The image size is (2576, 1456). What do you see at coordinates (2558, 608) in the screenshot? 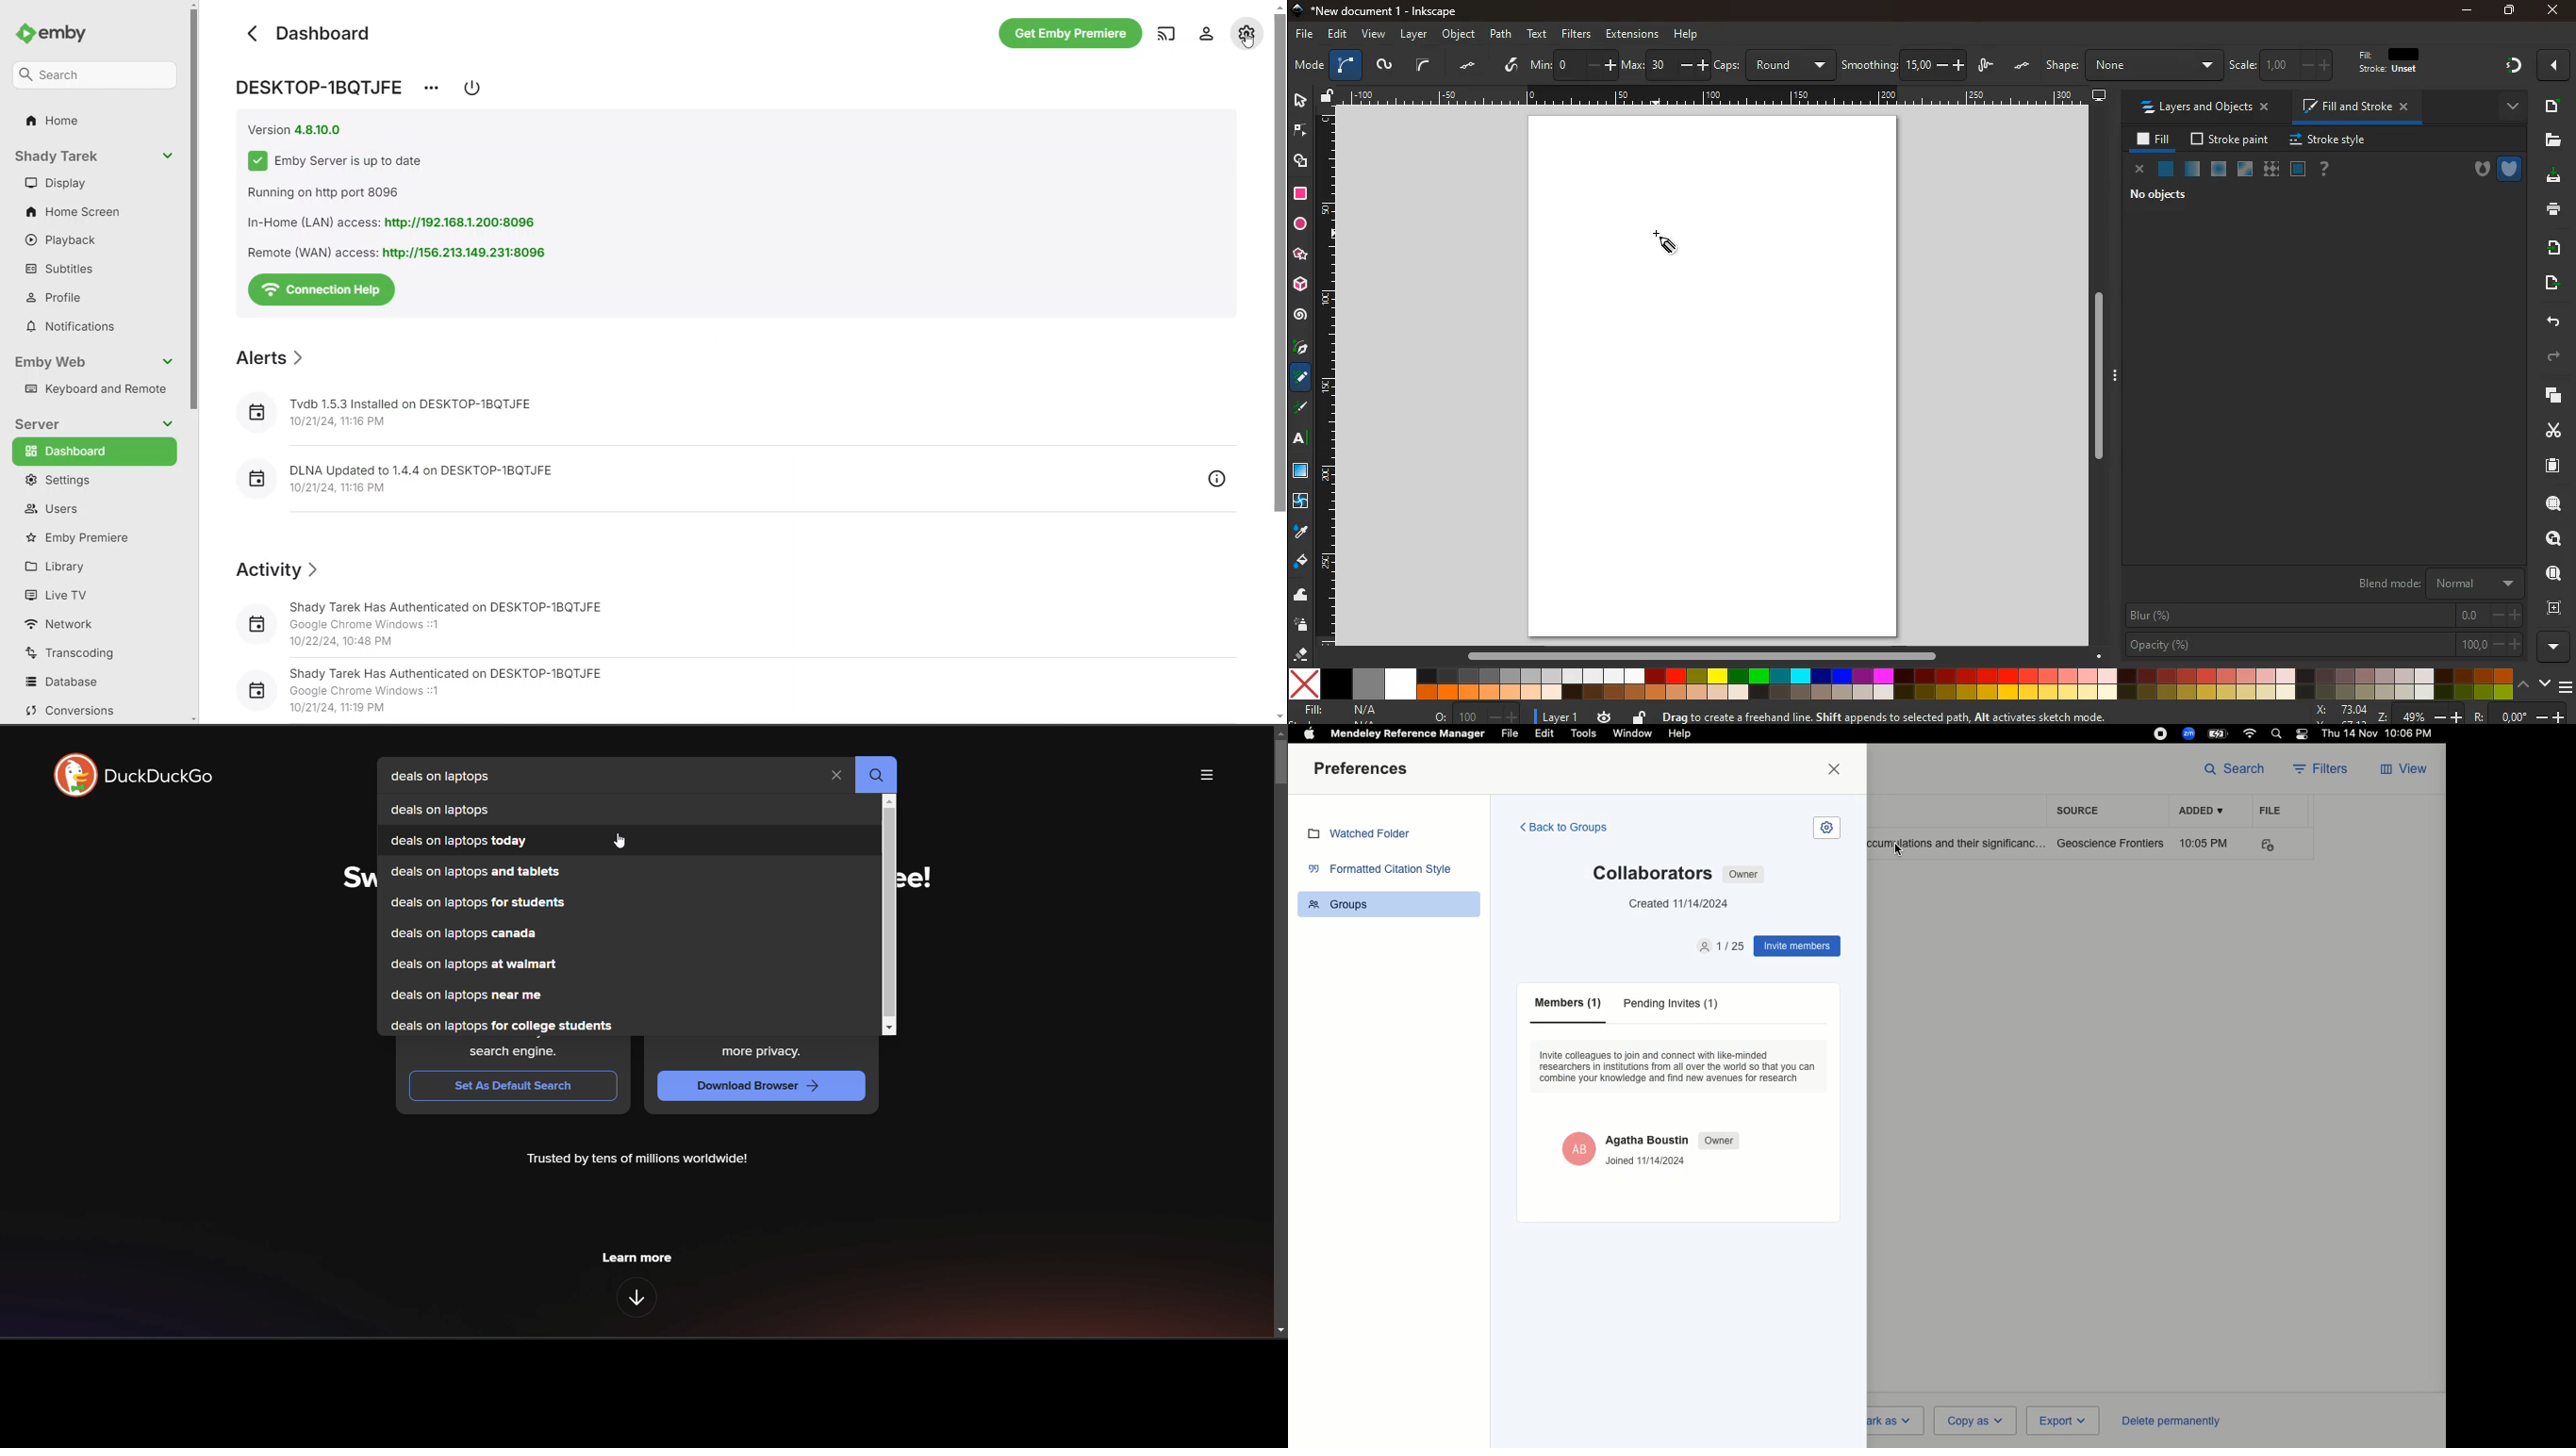
I see `frame` at bounding box center [2558, 608].